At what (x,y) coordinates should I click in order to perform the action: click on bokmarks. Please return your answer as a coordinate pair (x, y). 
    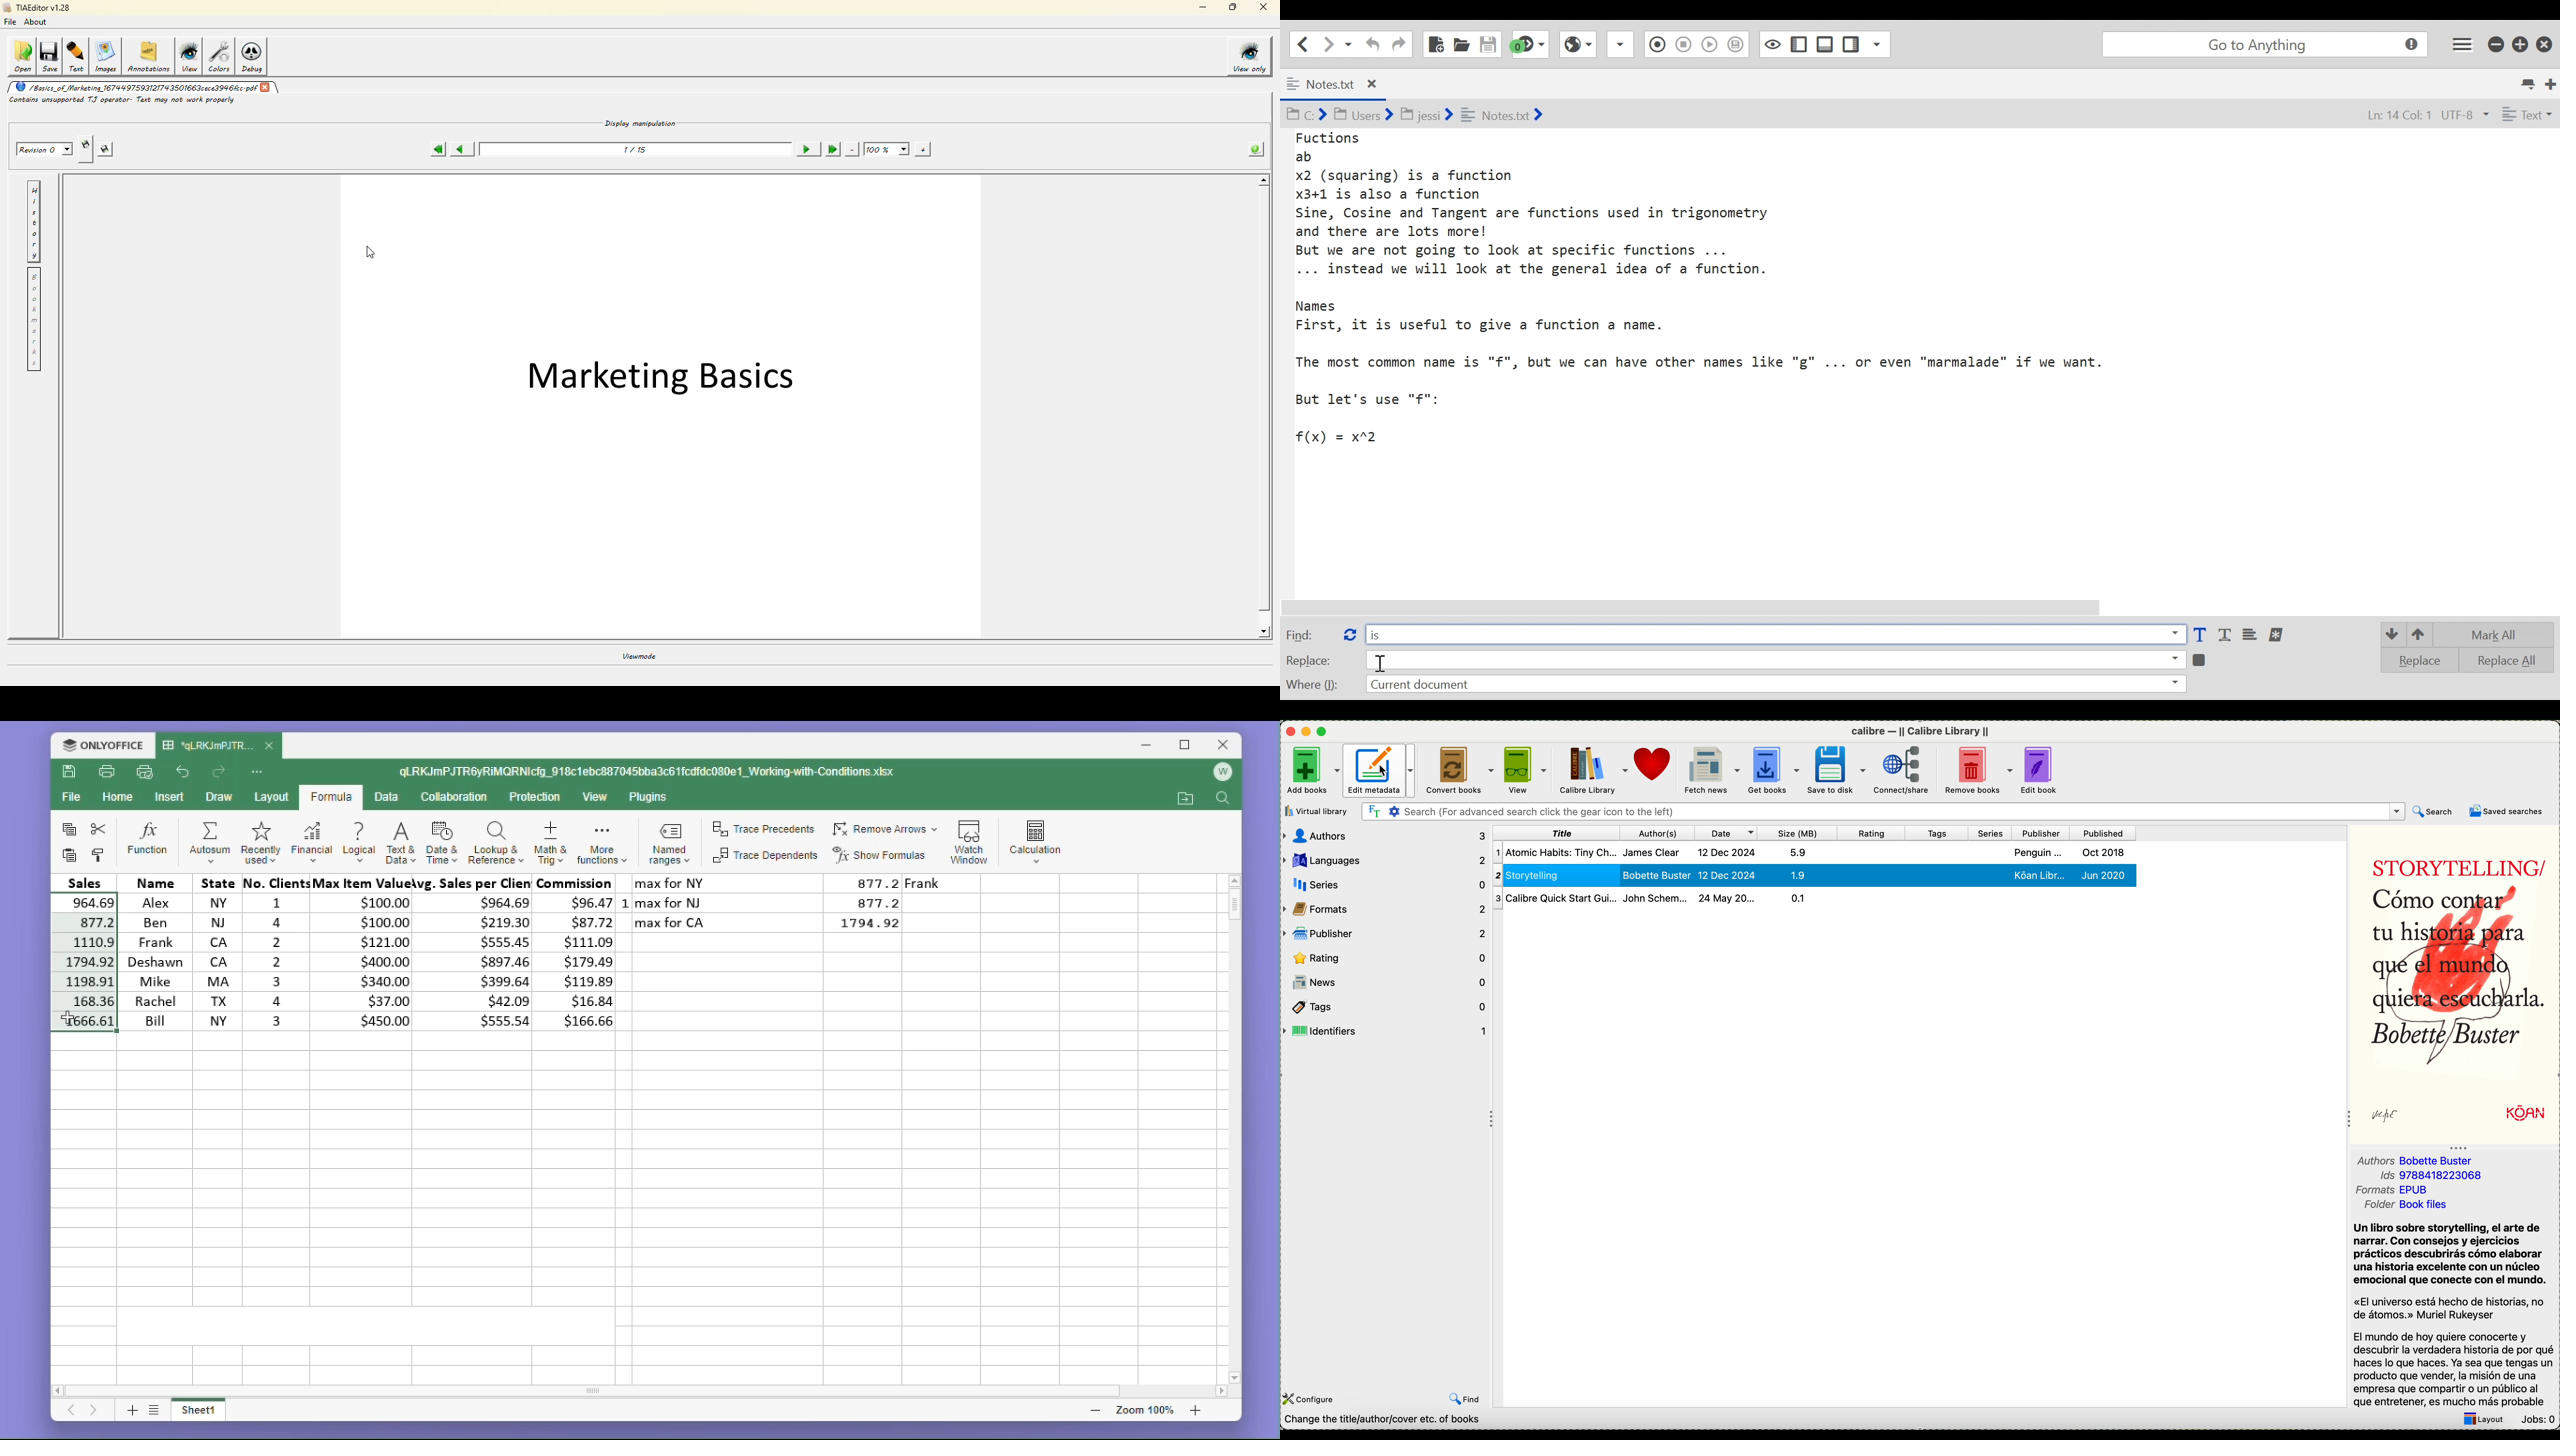
    Looking at the image, I should click on (37, 321).